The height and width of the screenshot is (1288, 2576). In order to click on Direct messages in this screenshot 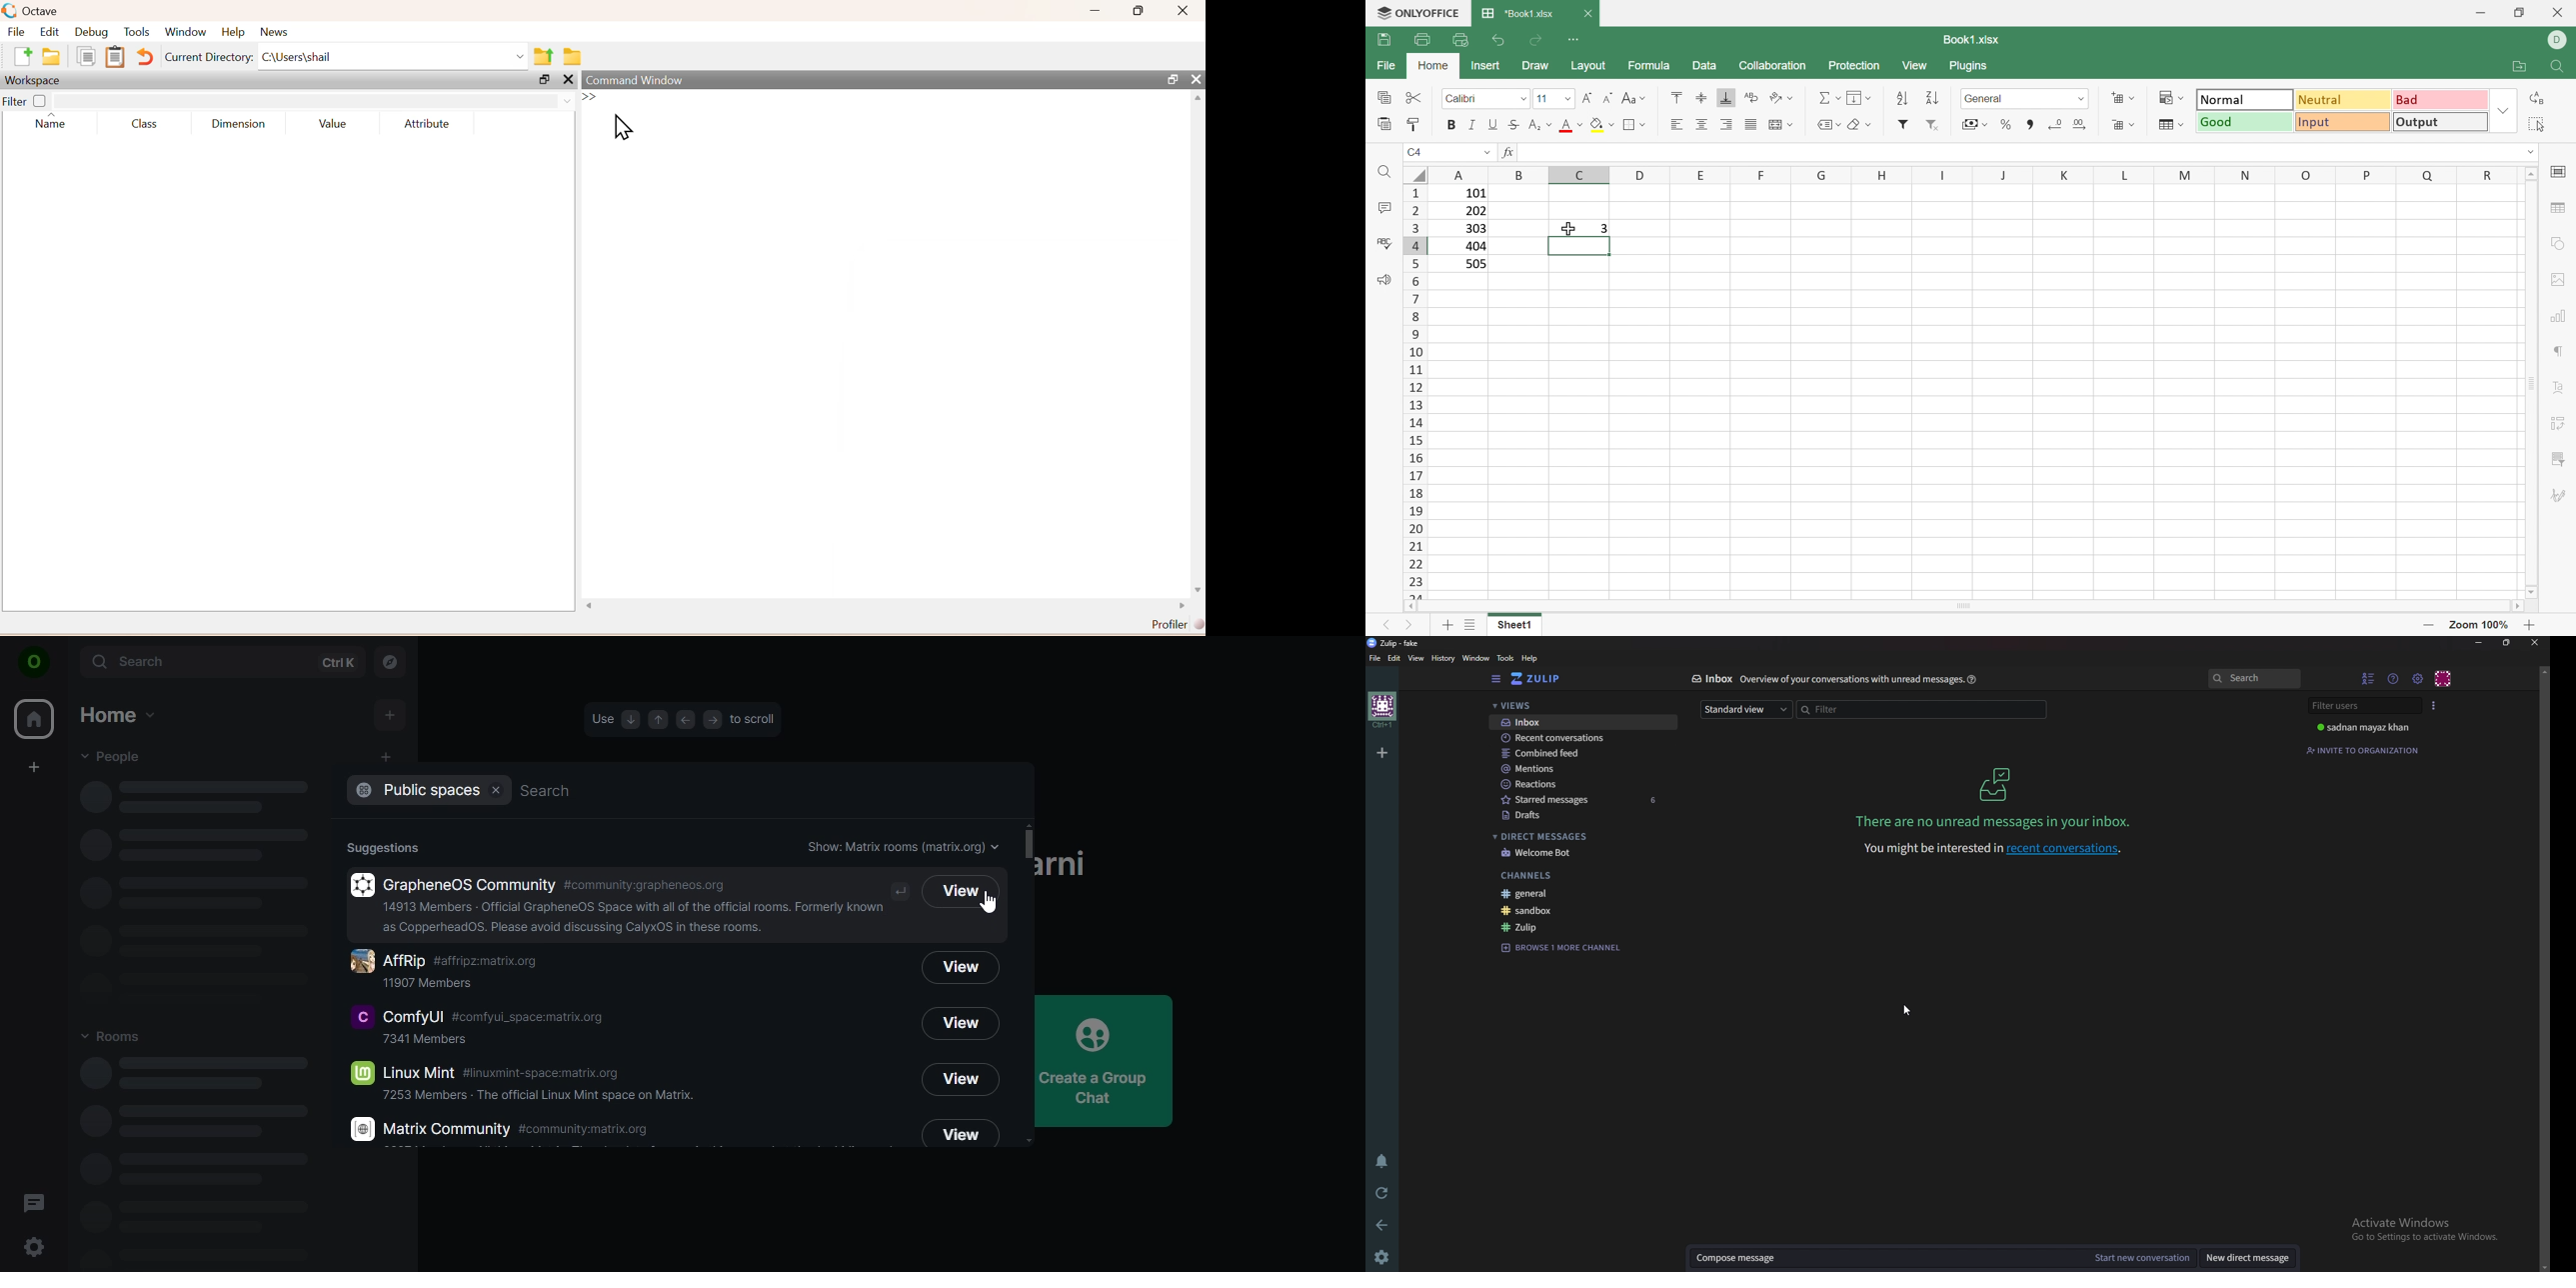, I will do `click(1571, 835)`.